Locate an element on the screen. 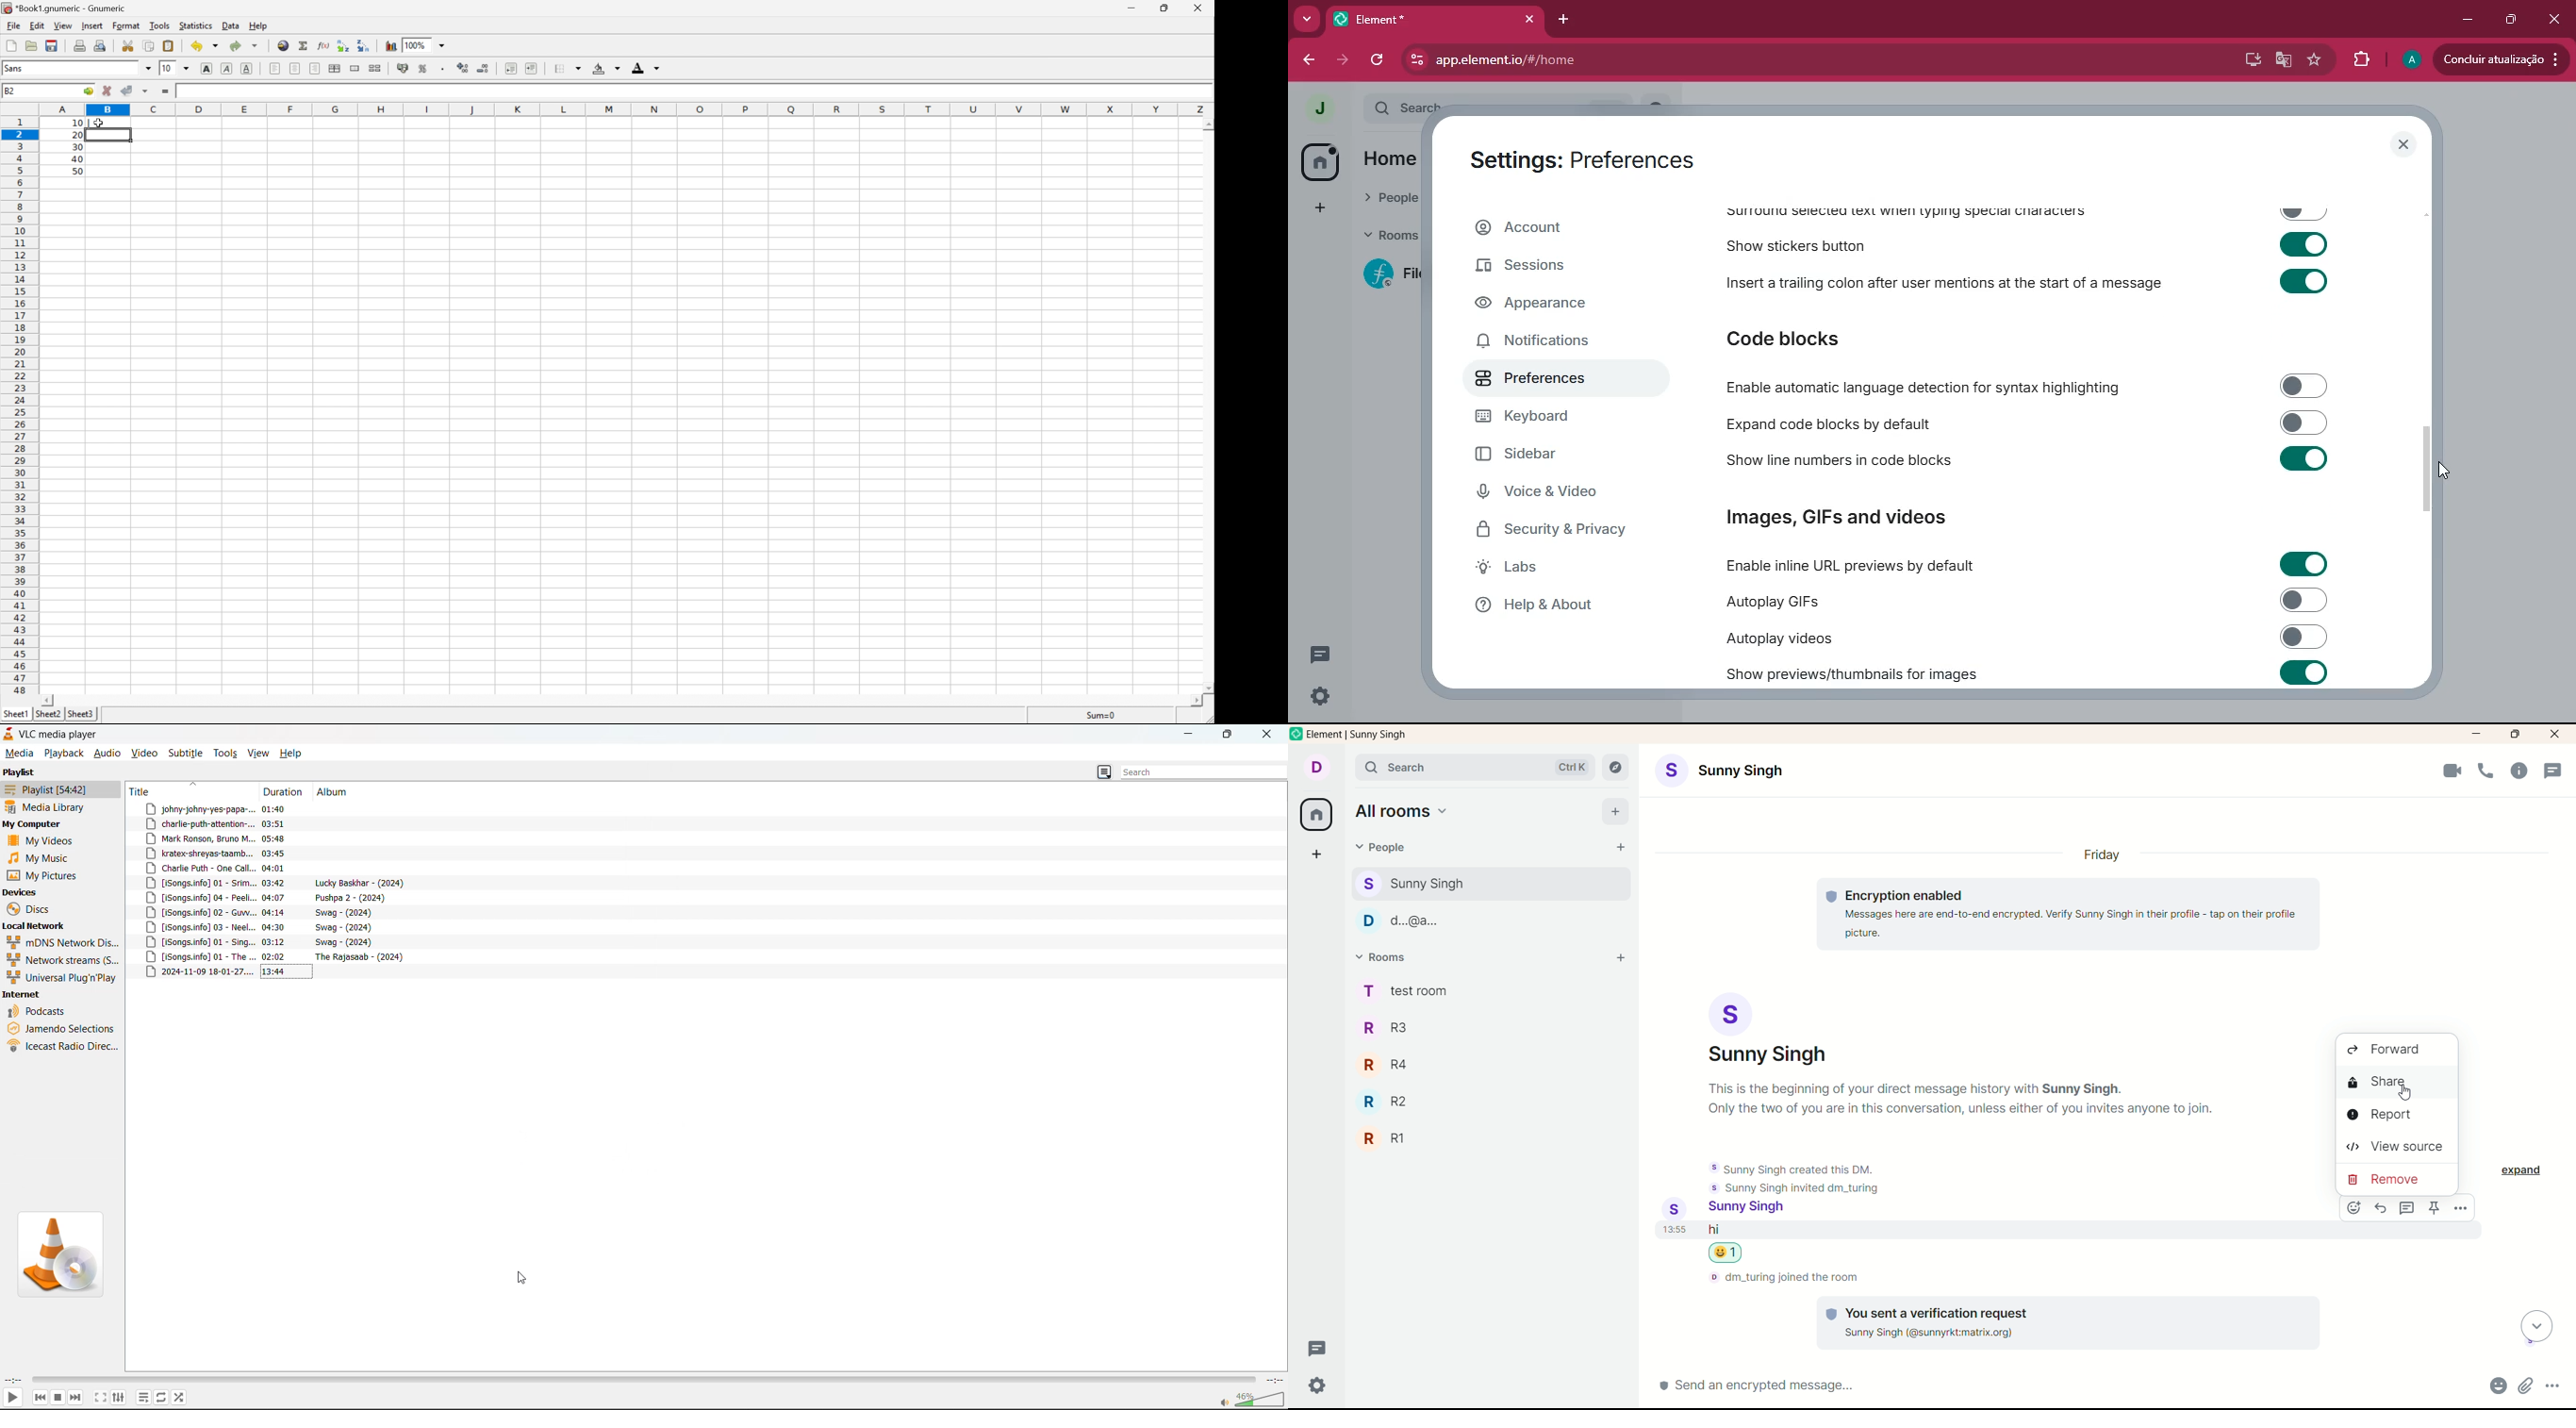 This screenshot has height=1428, width=2576. tools is located at coordinates (228, 753).